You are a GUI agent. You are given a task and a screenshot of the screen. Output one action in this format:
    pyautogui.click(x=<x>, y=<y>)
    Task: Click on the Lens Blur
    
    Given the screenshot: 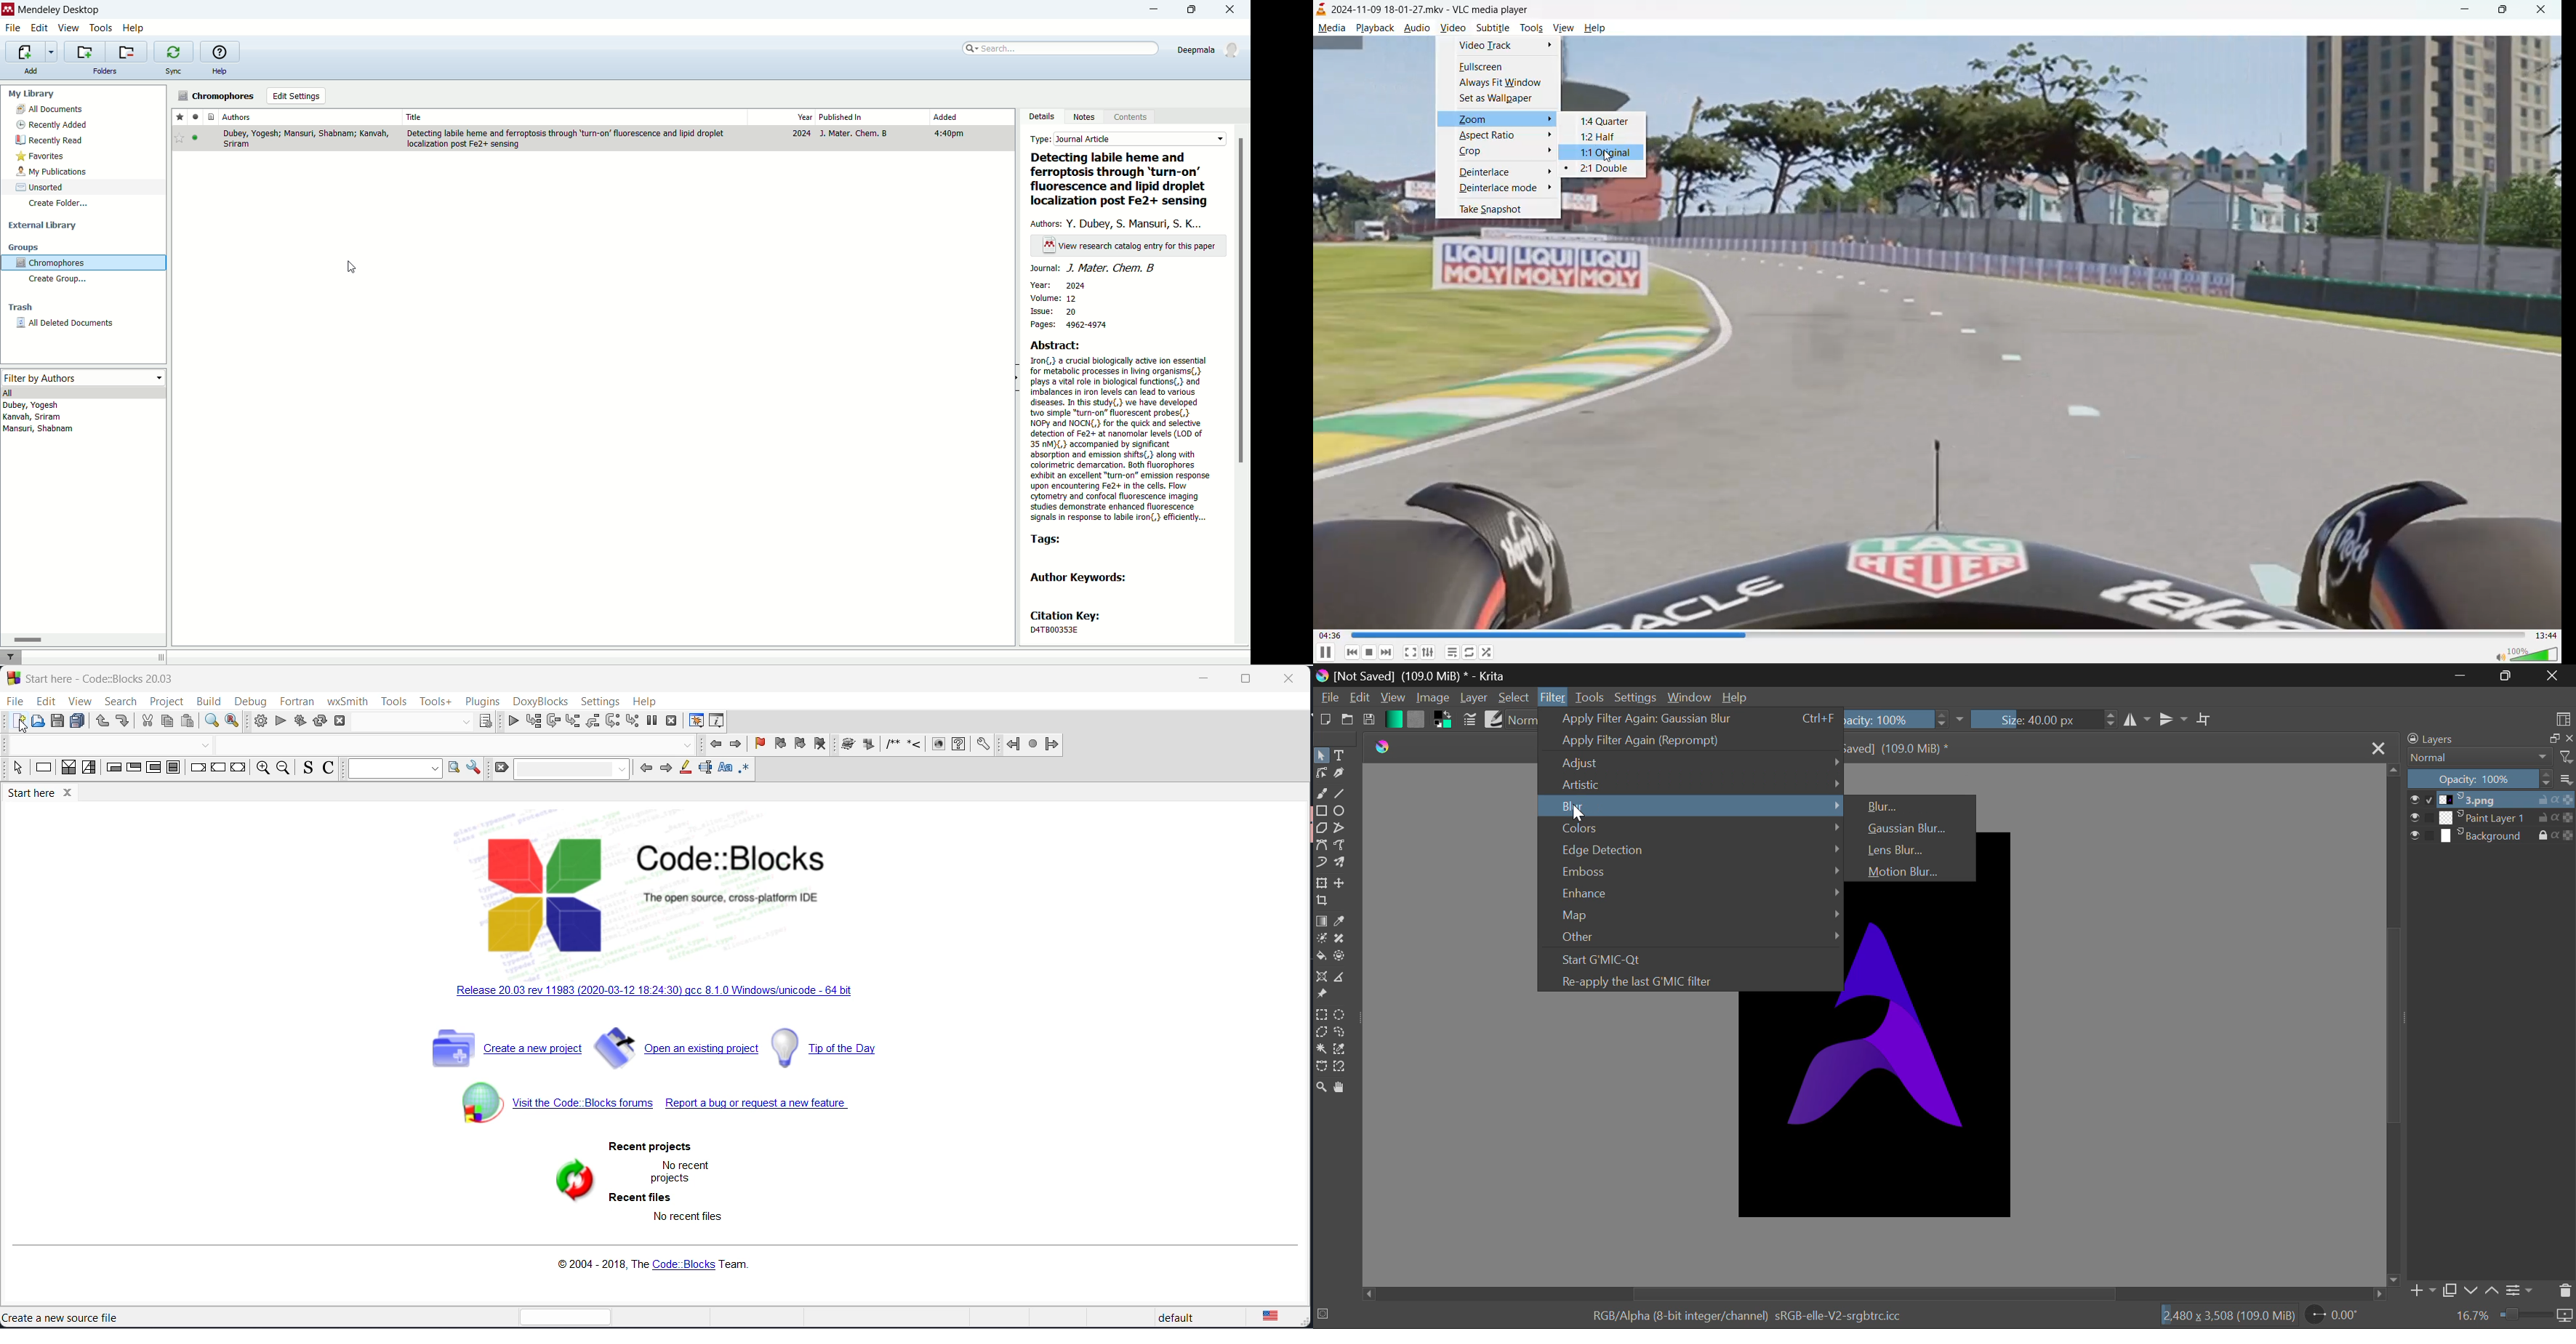 What is the action you would take?
    pyautogui.click(x=1912, y=849)
    